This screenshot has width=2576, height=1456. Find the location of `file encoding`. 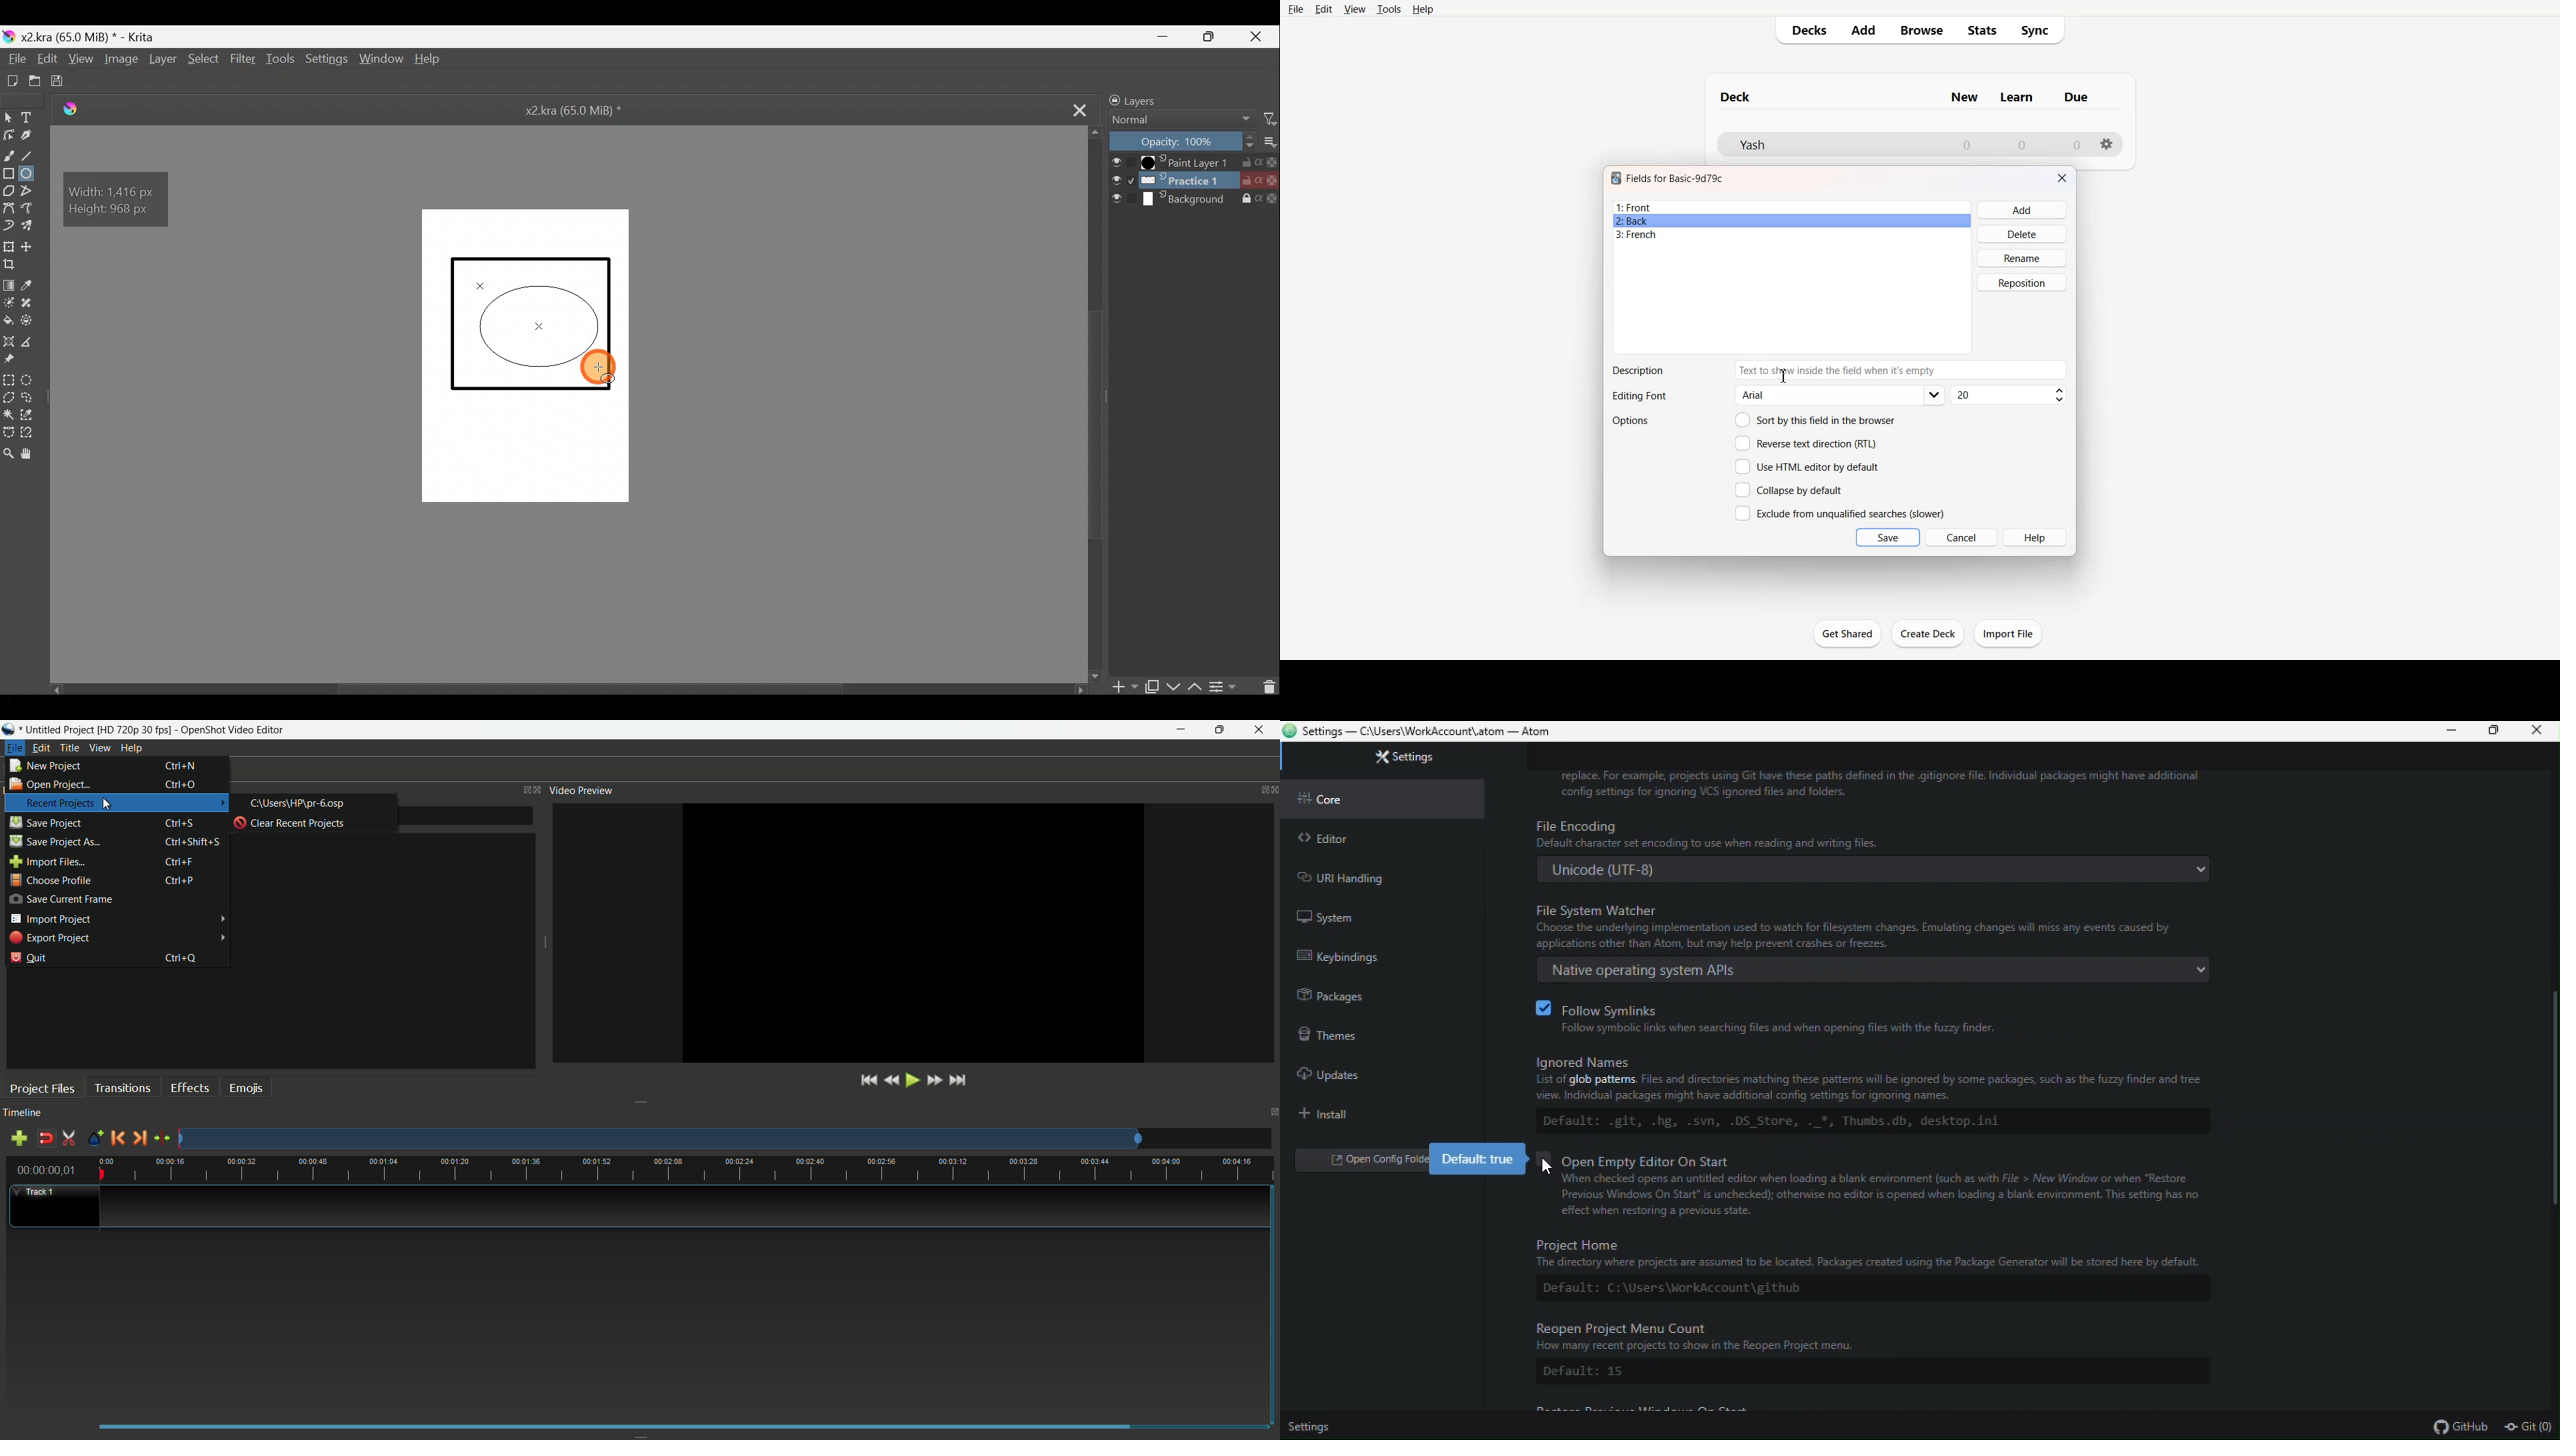

file encoding is located at coordinates (1873, 832).